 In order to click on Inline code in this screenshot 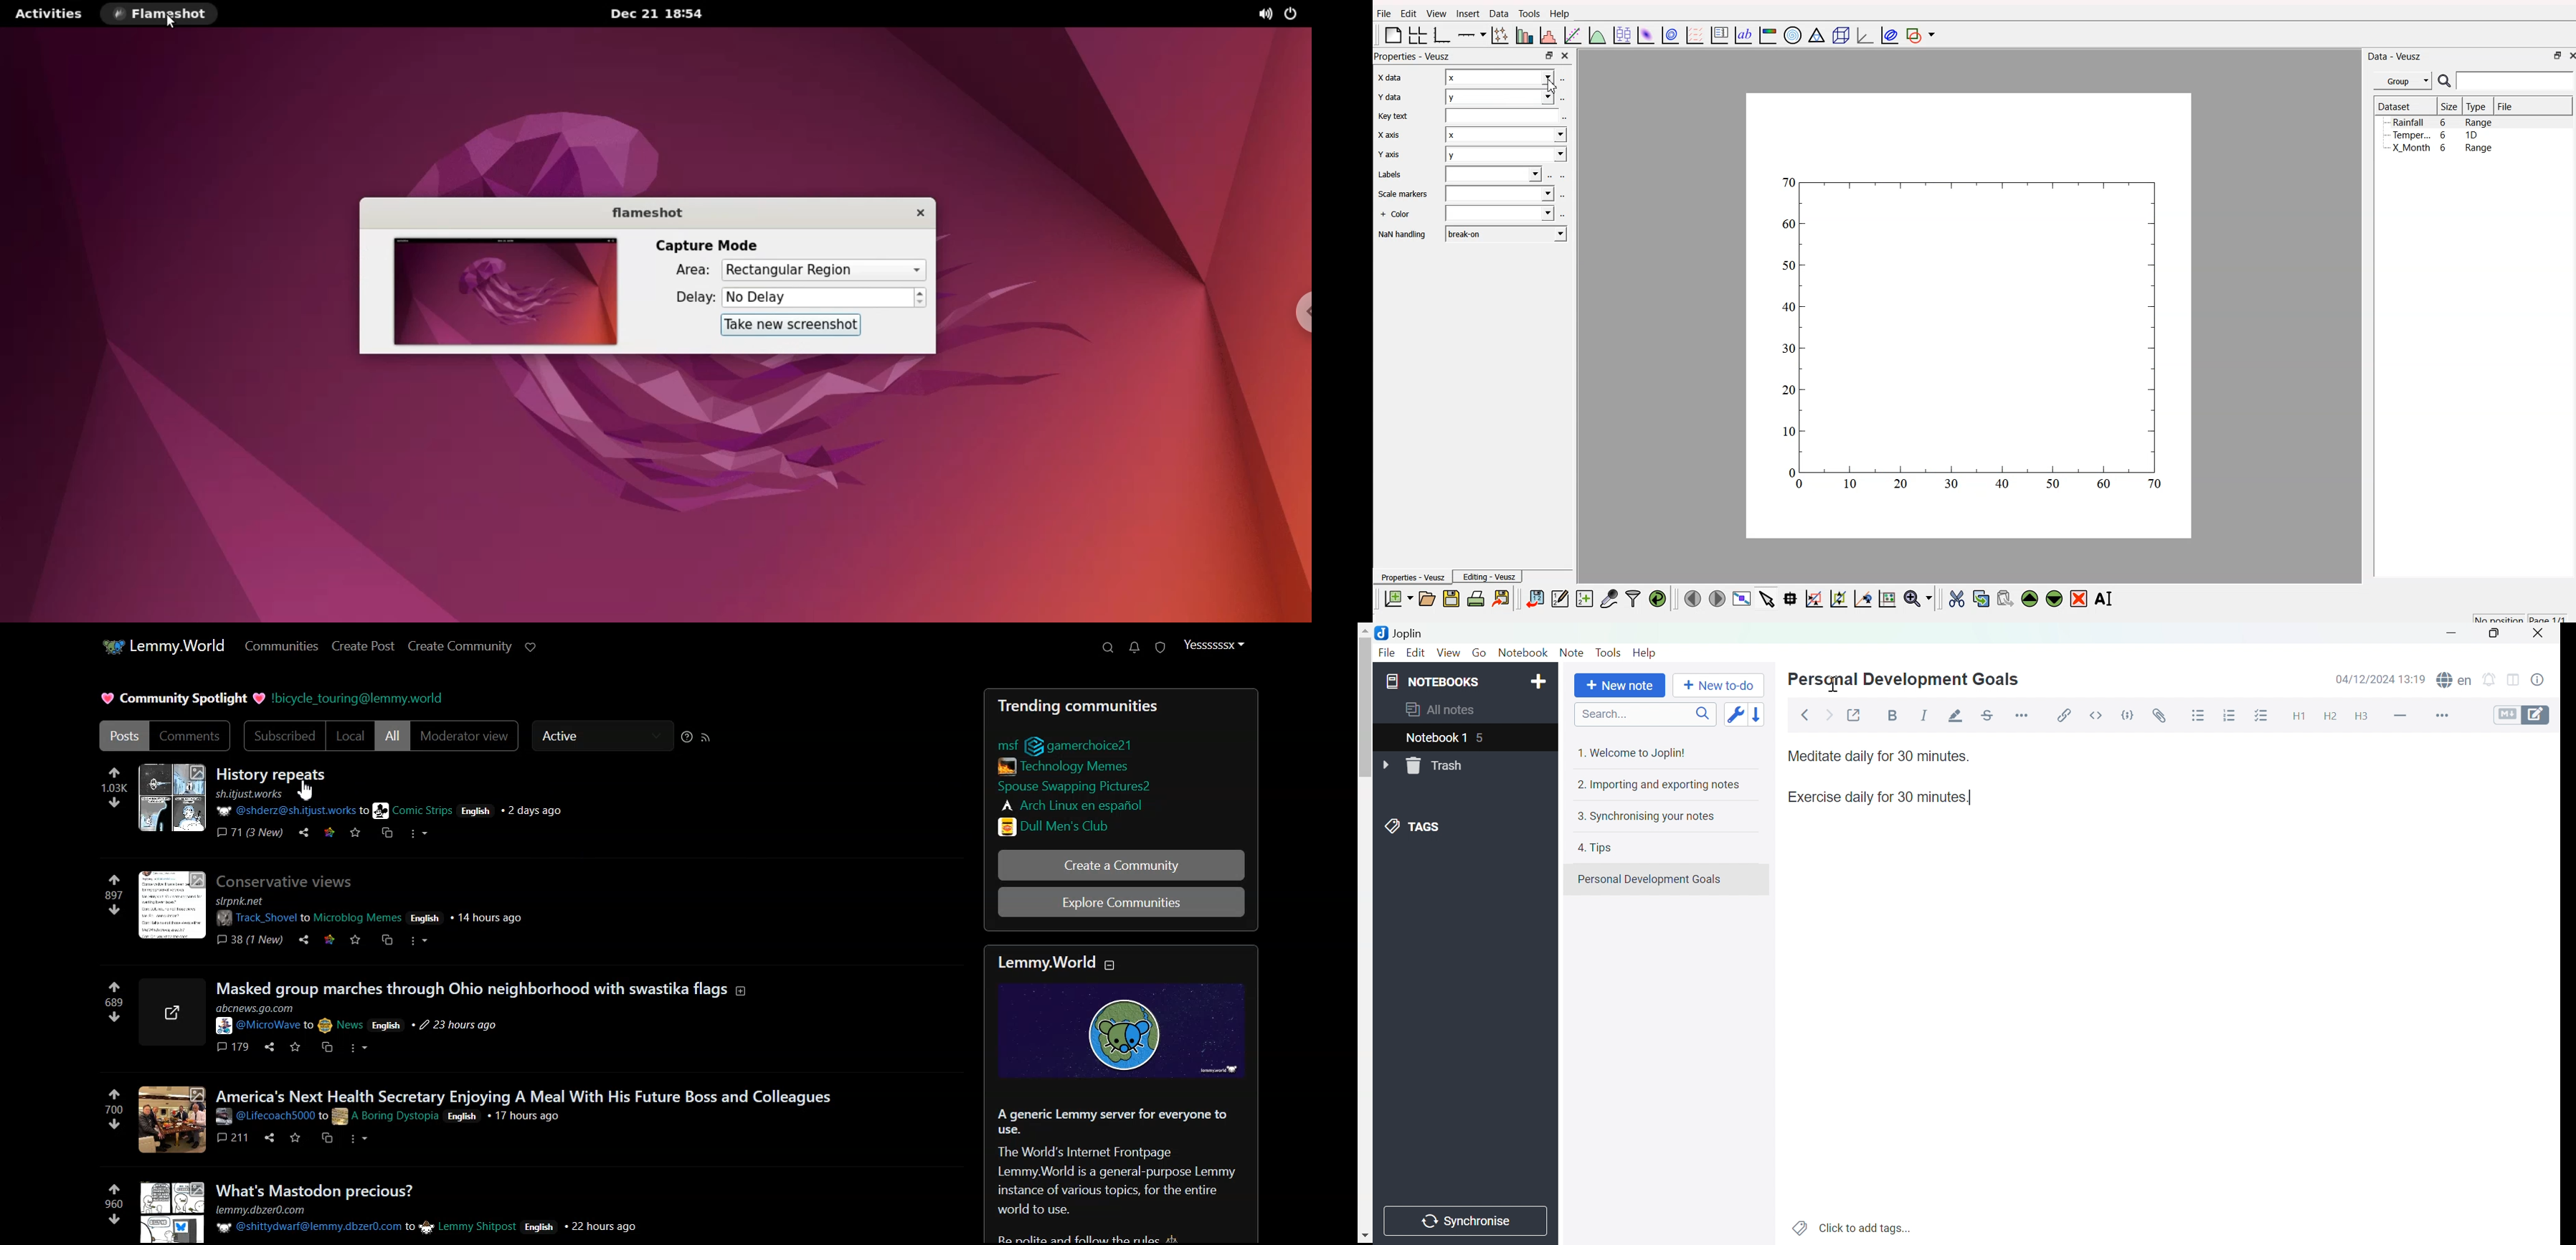, I will do `click(2095, 717)`.